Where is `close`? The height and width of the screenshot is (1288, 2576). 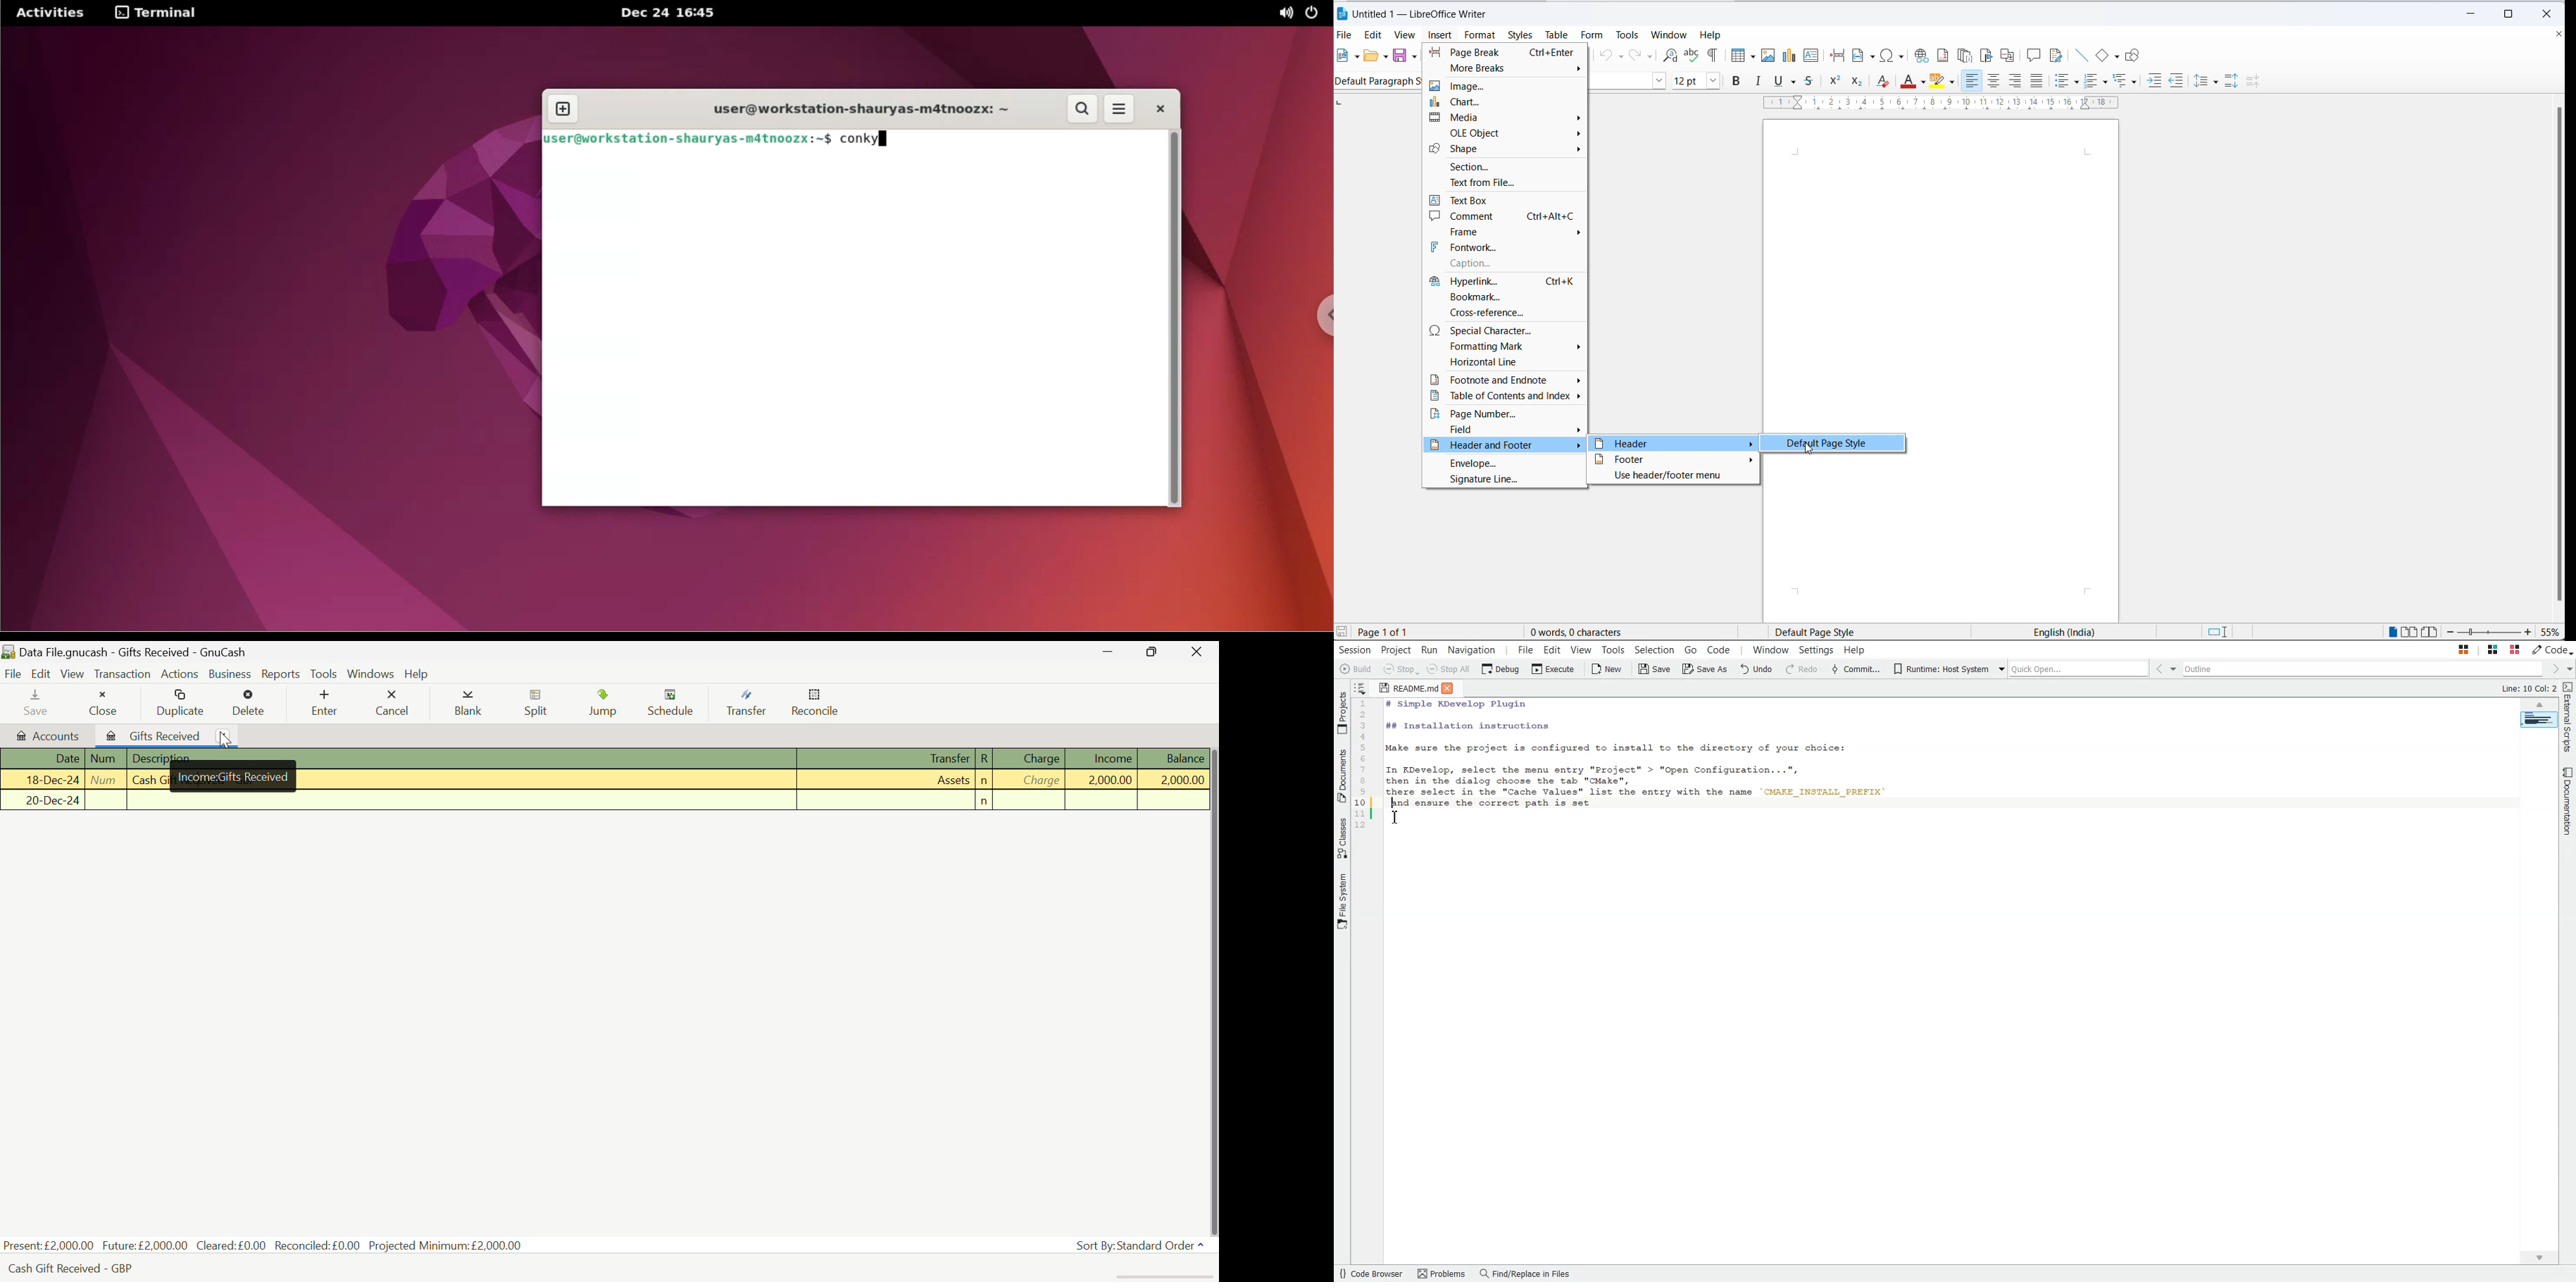
close is located at coordinates (2551, 12).